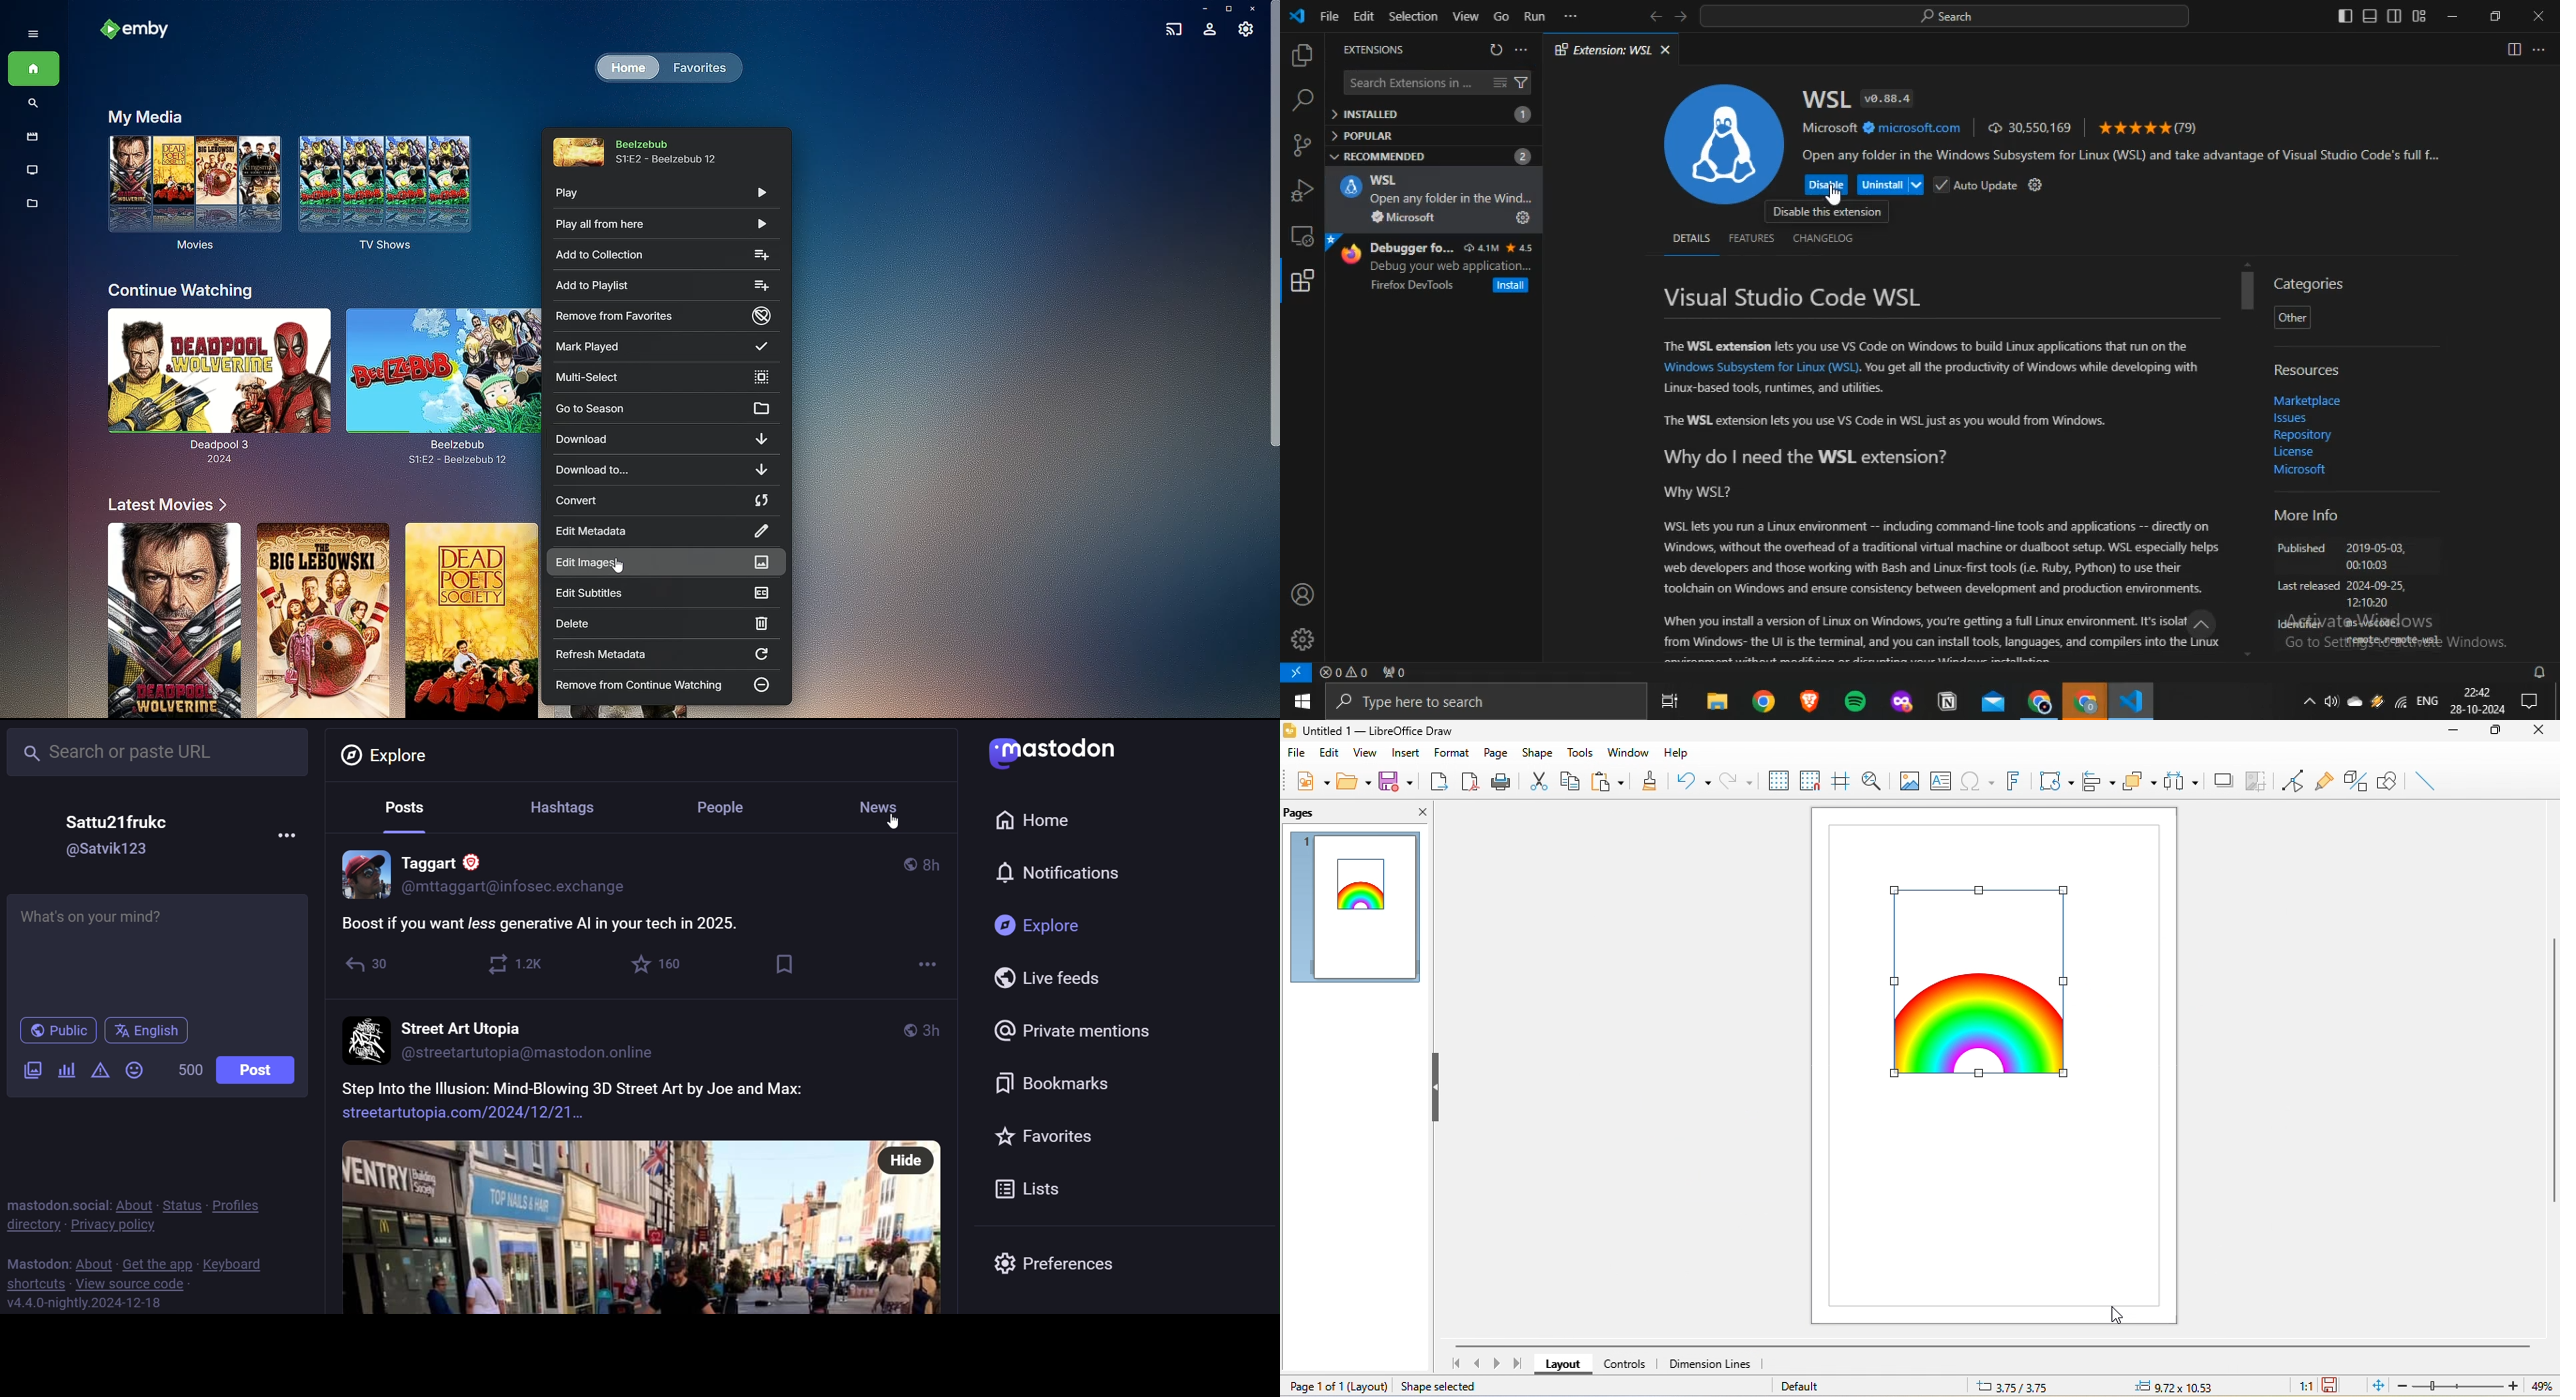  Describe the element at coordinates (1089, 1028) in the screenshot. I see `private mention` at that location.